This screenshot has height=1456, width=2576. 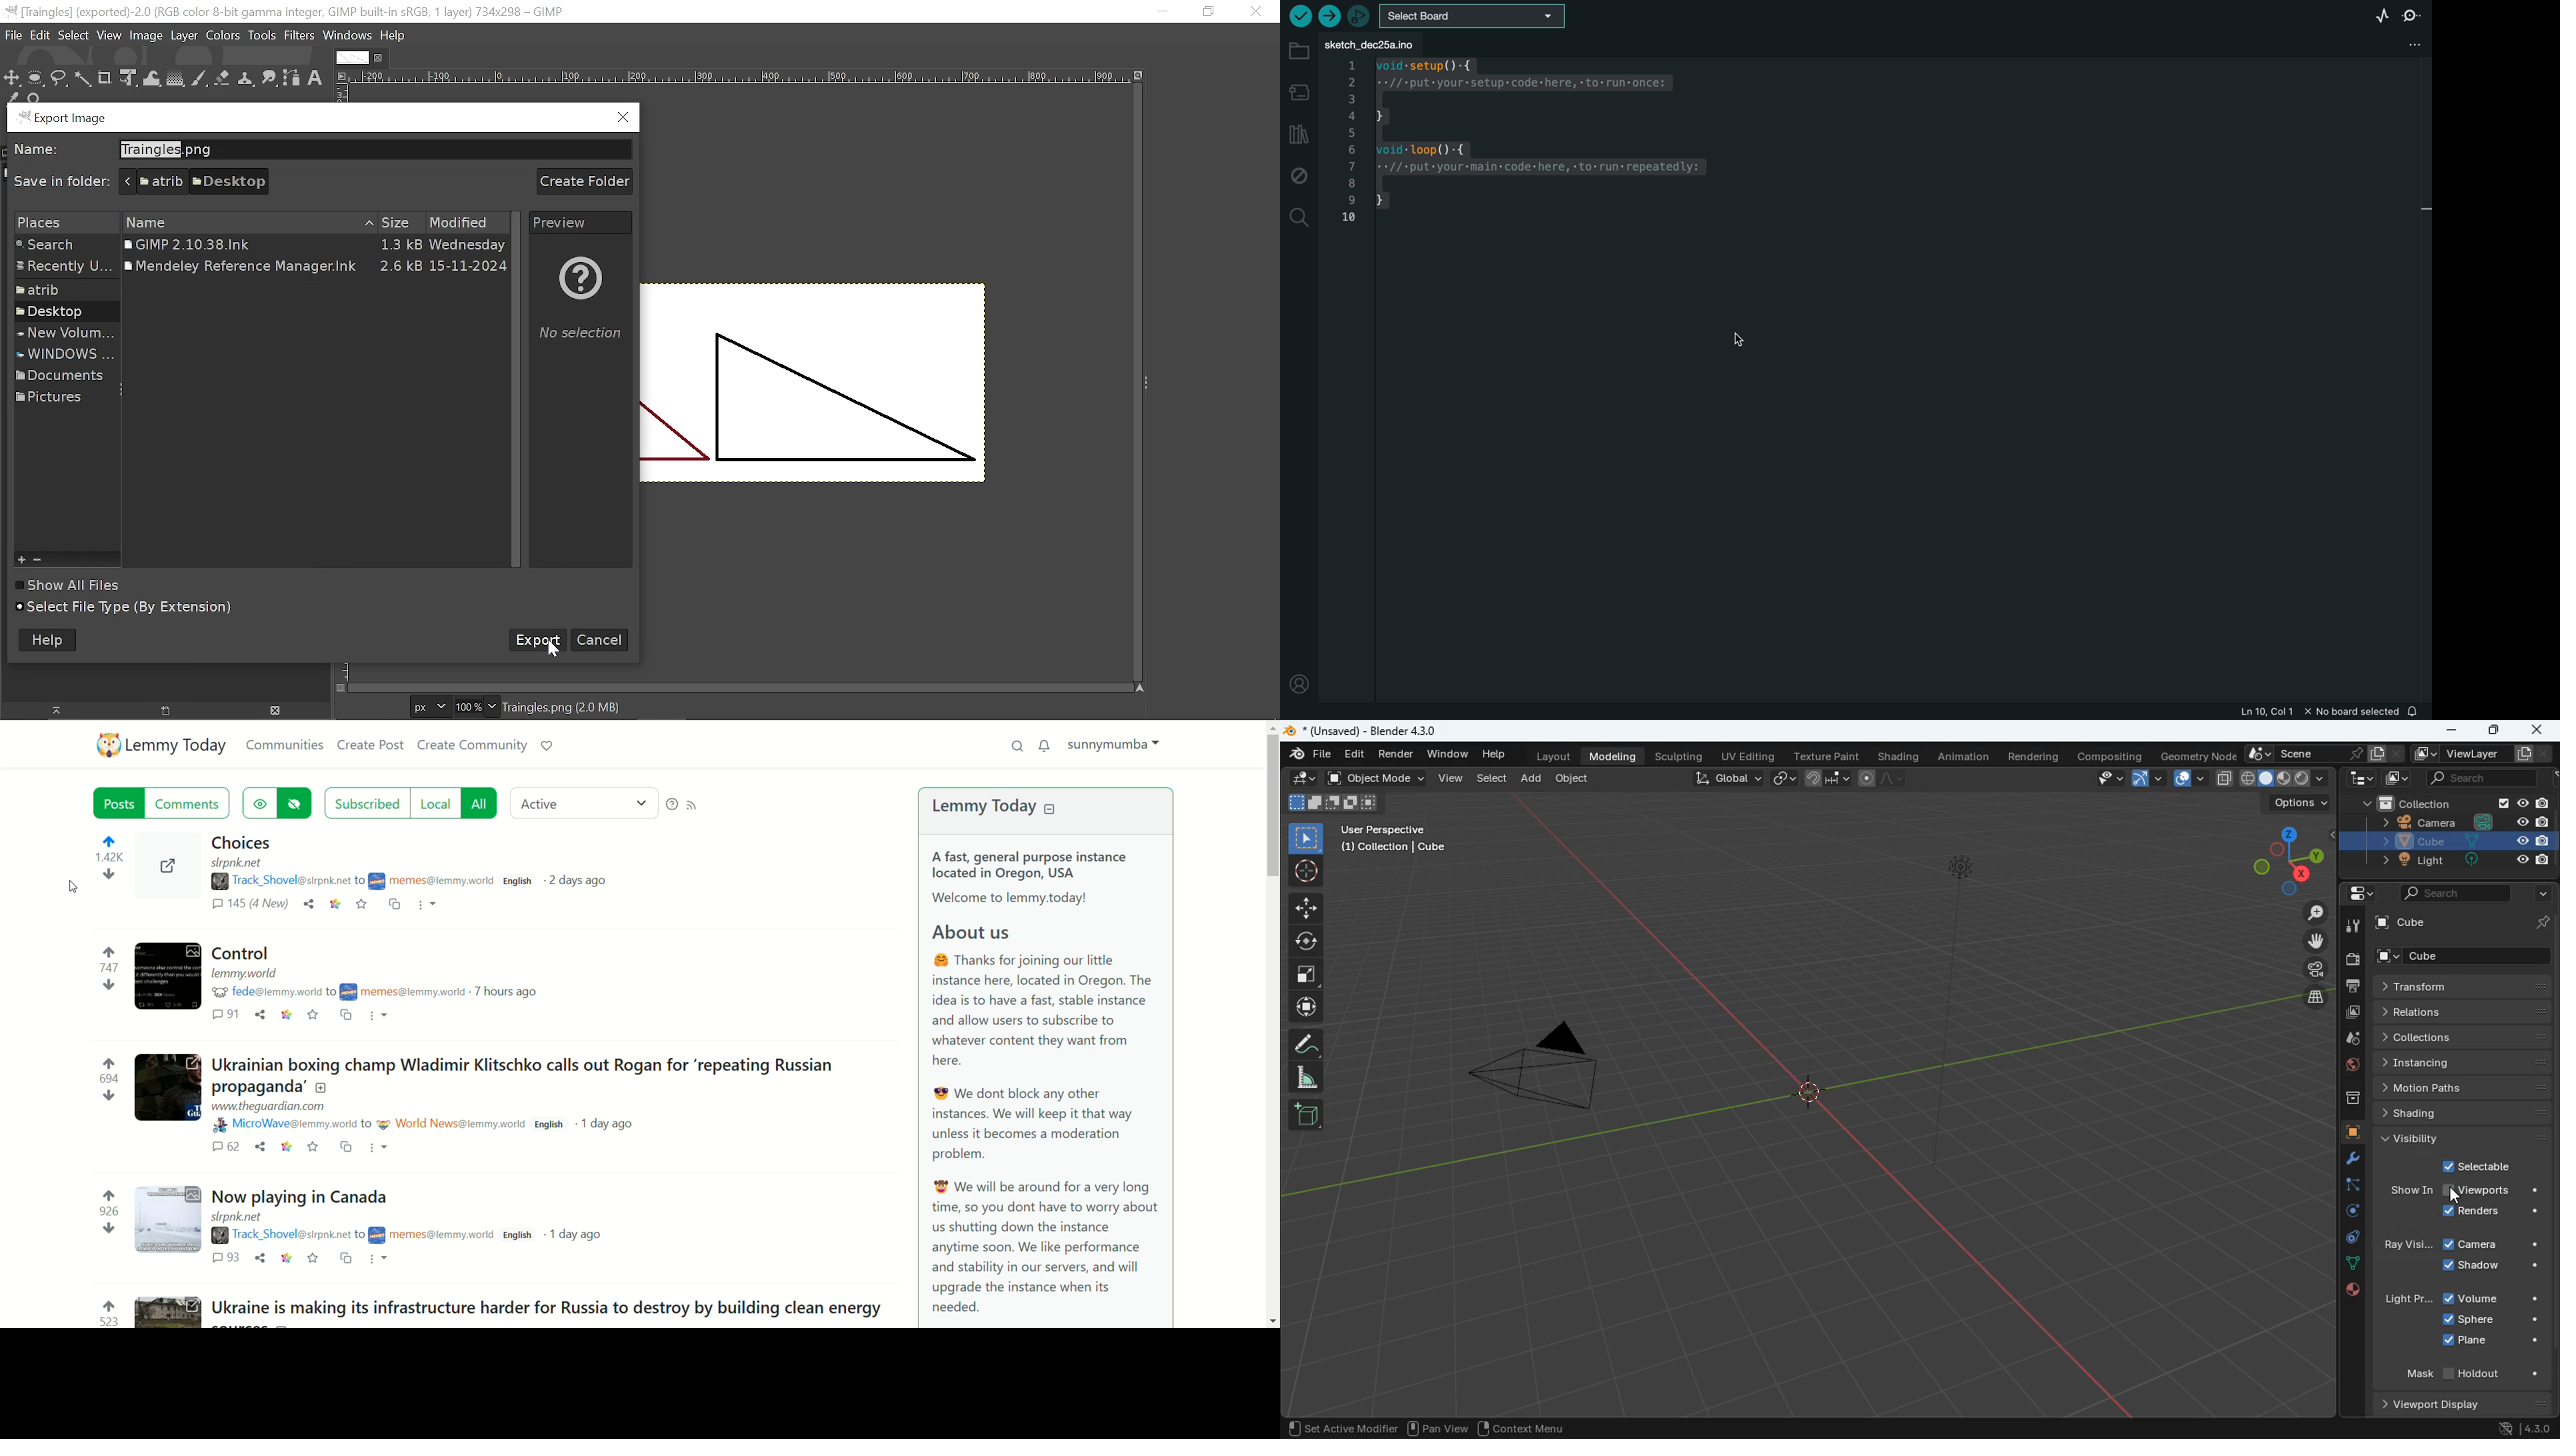 What do you see at coordinates (1017, 745) in the screenshot?
I see `search` at bounding box center [1017, 745].